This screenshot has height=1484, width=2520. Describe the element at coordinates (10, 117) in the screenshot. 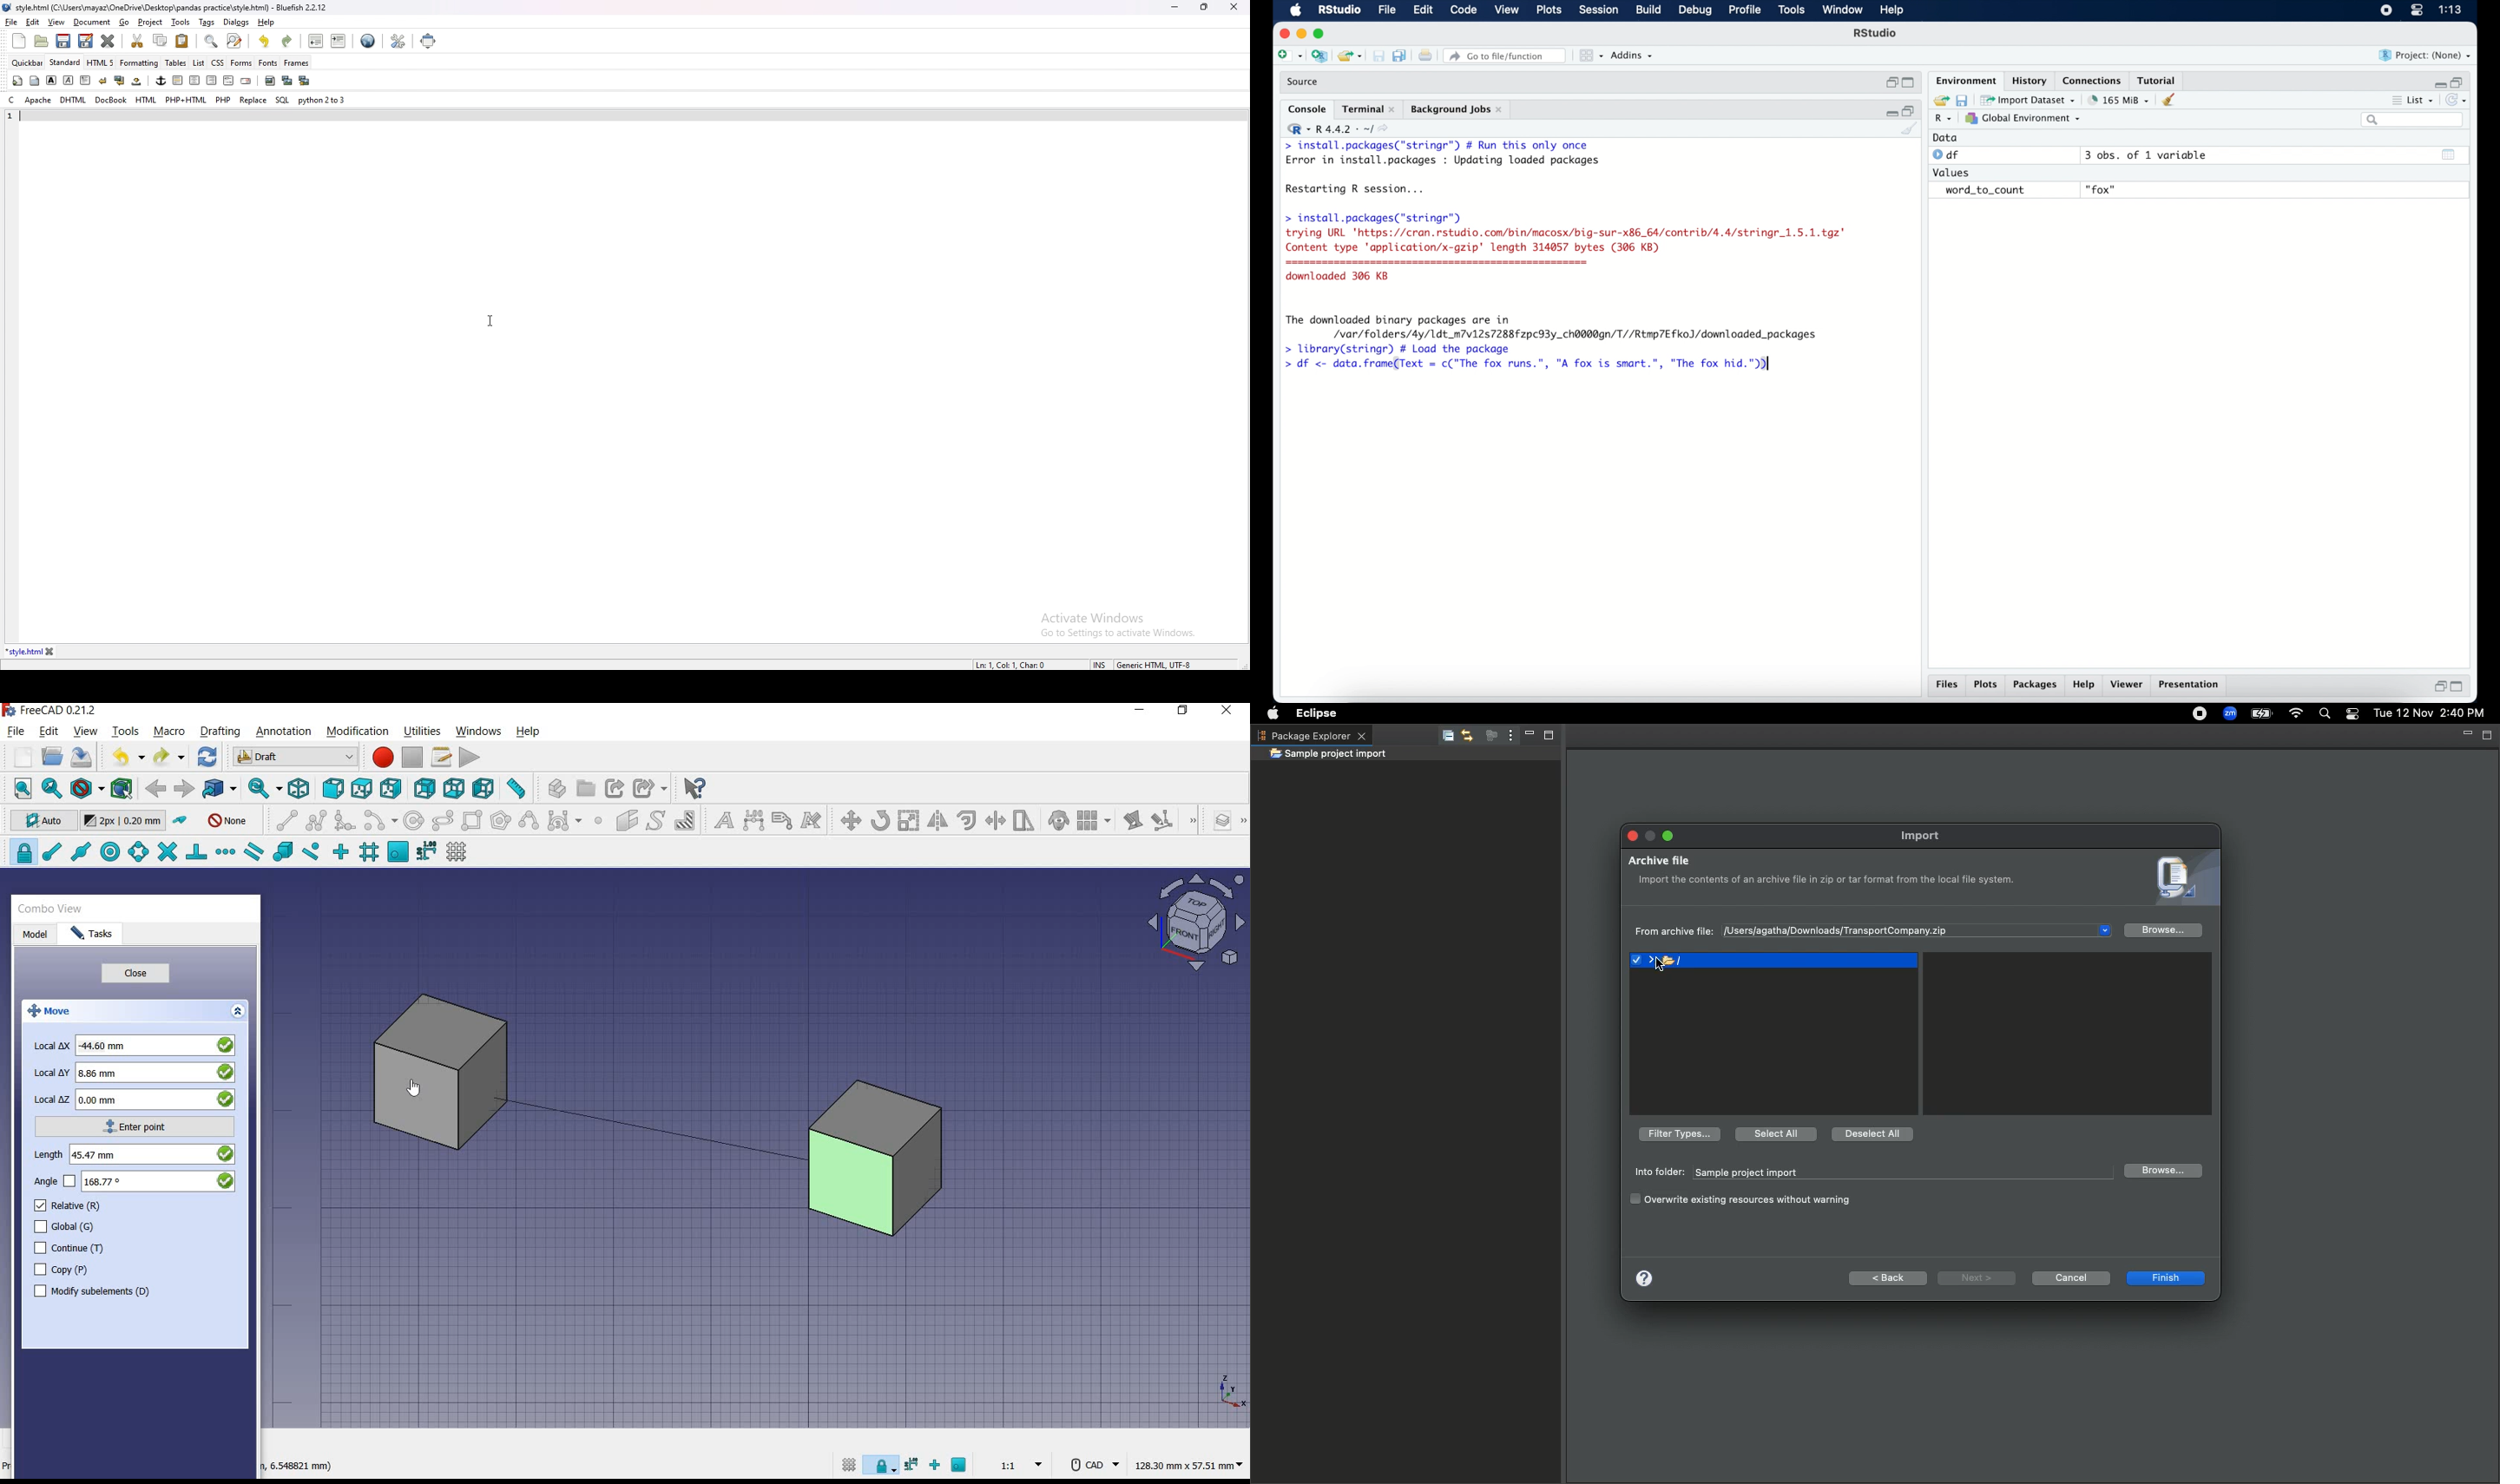

I see `line number` at that location.